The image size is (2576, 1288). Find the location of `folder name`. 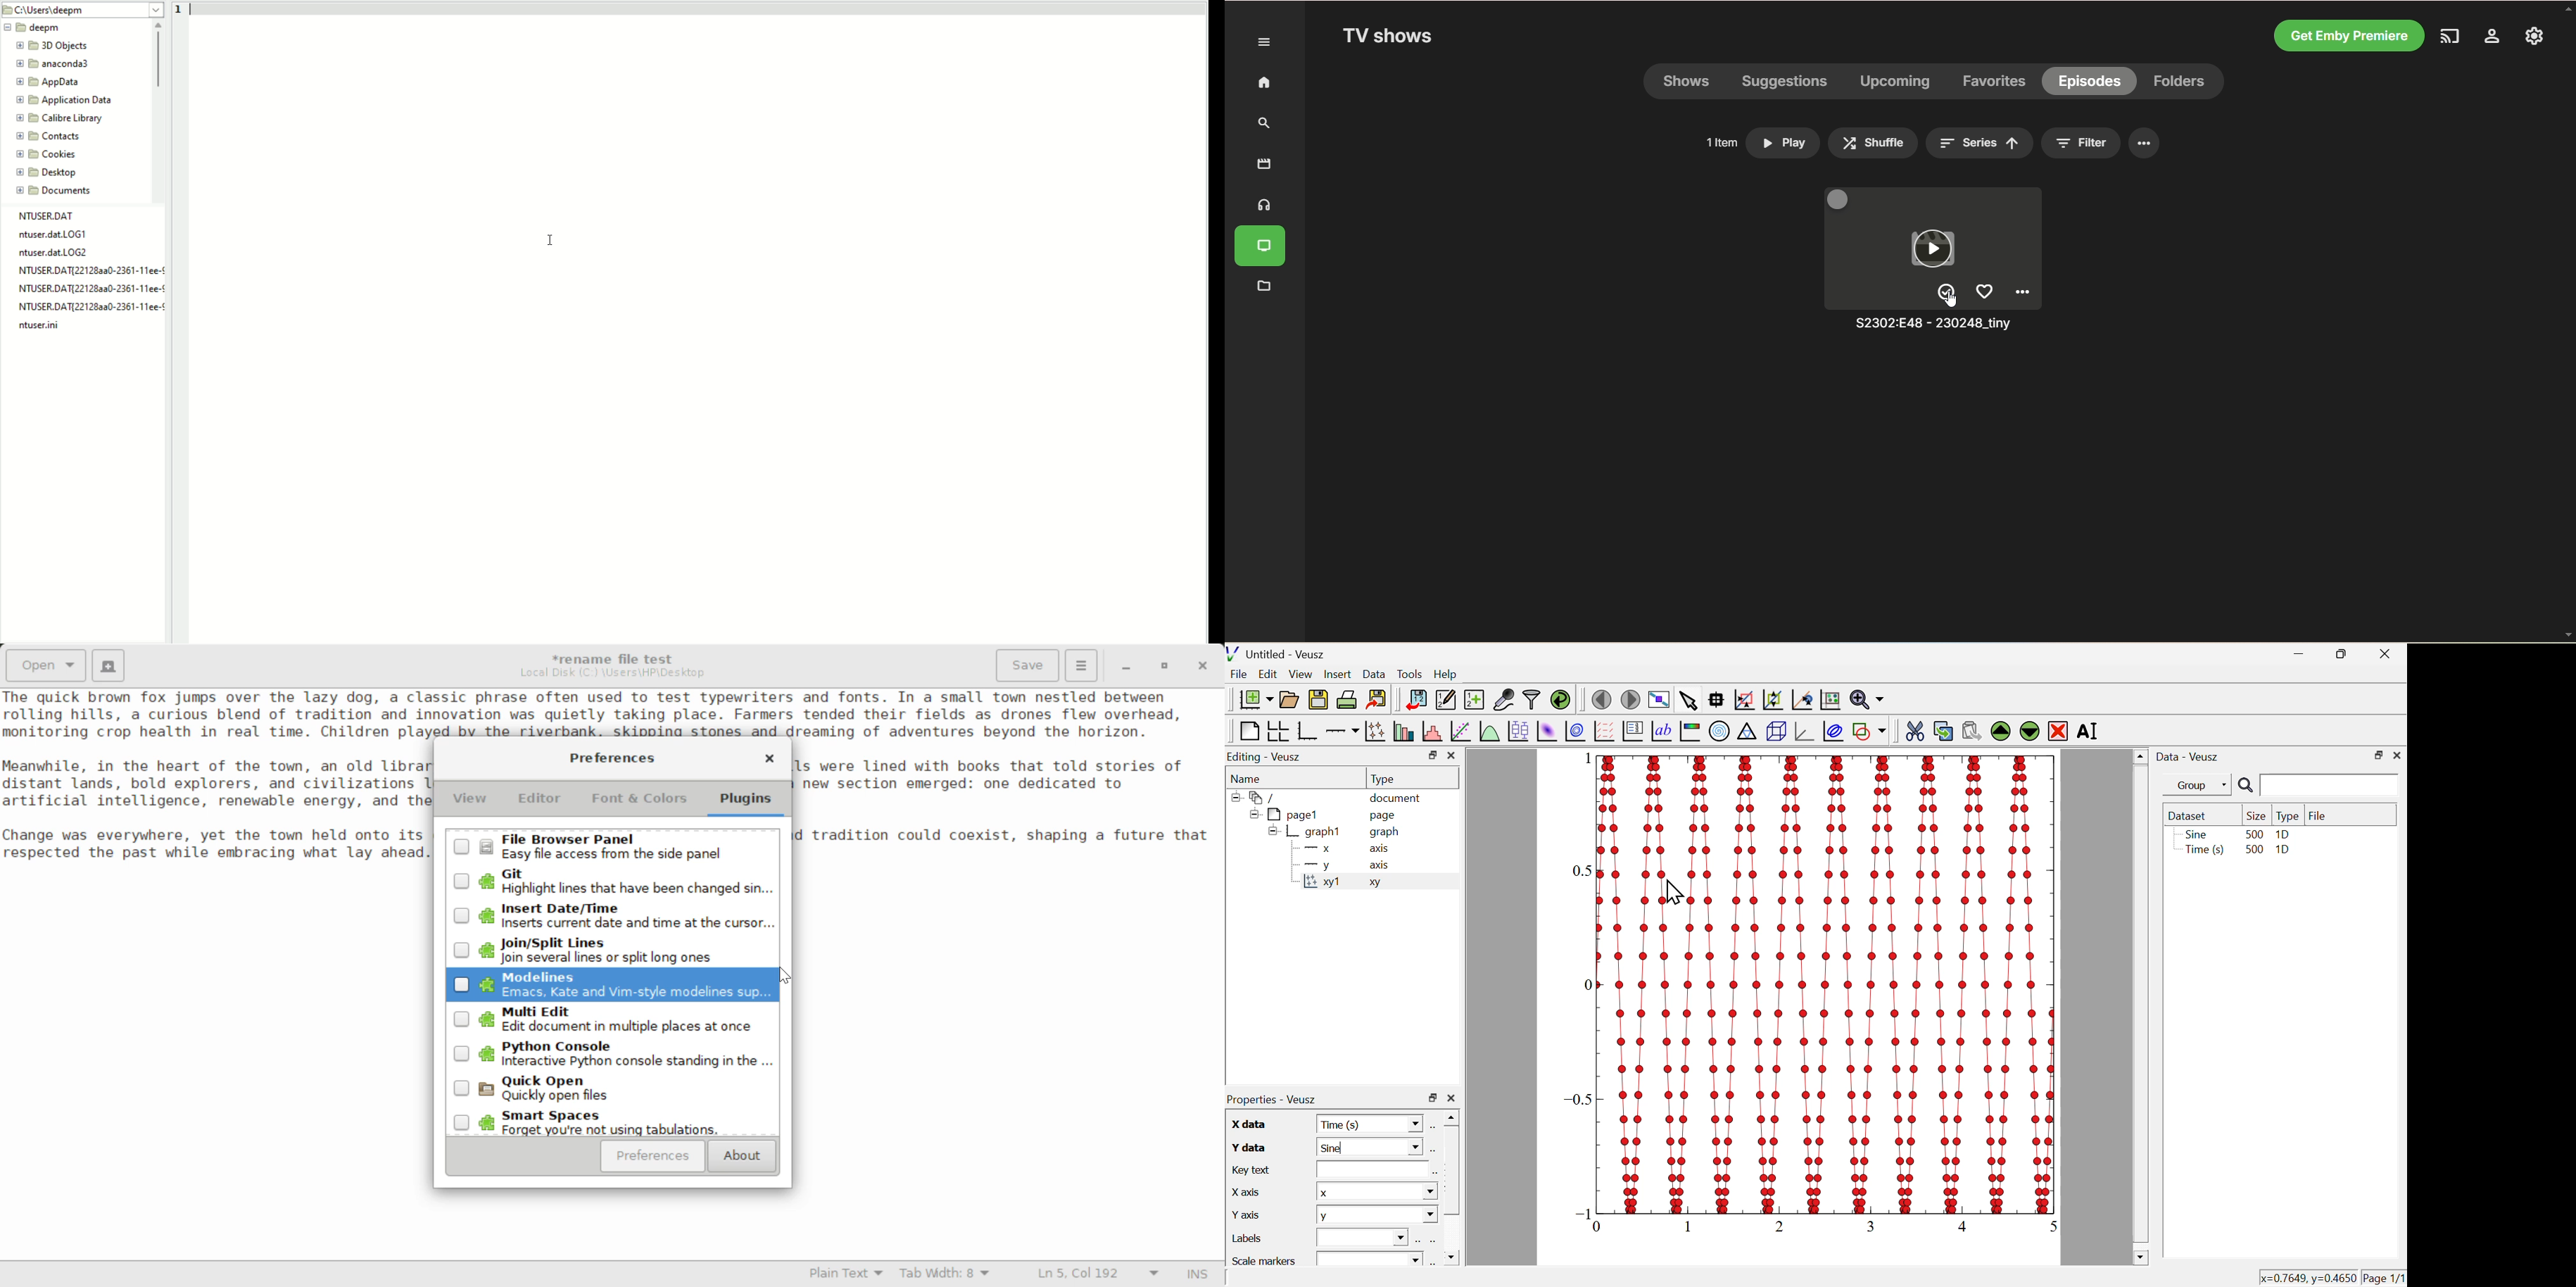

folder name is located at coordinates (44, 154).